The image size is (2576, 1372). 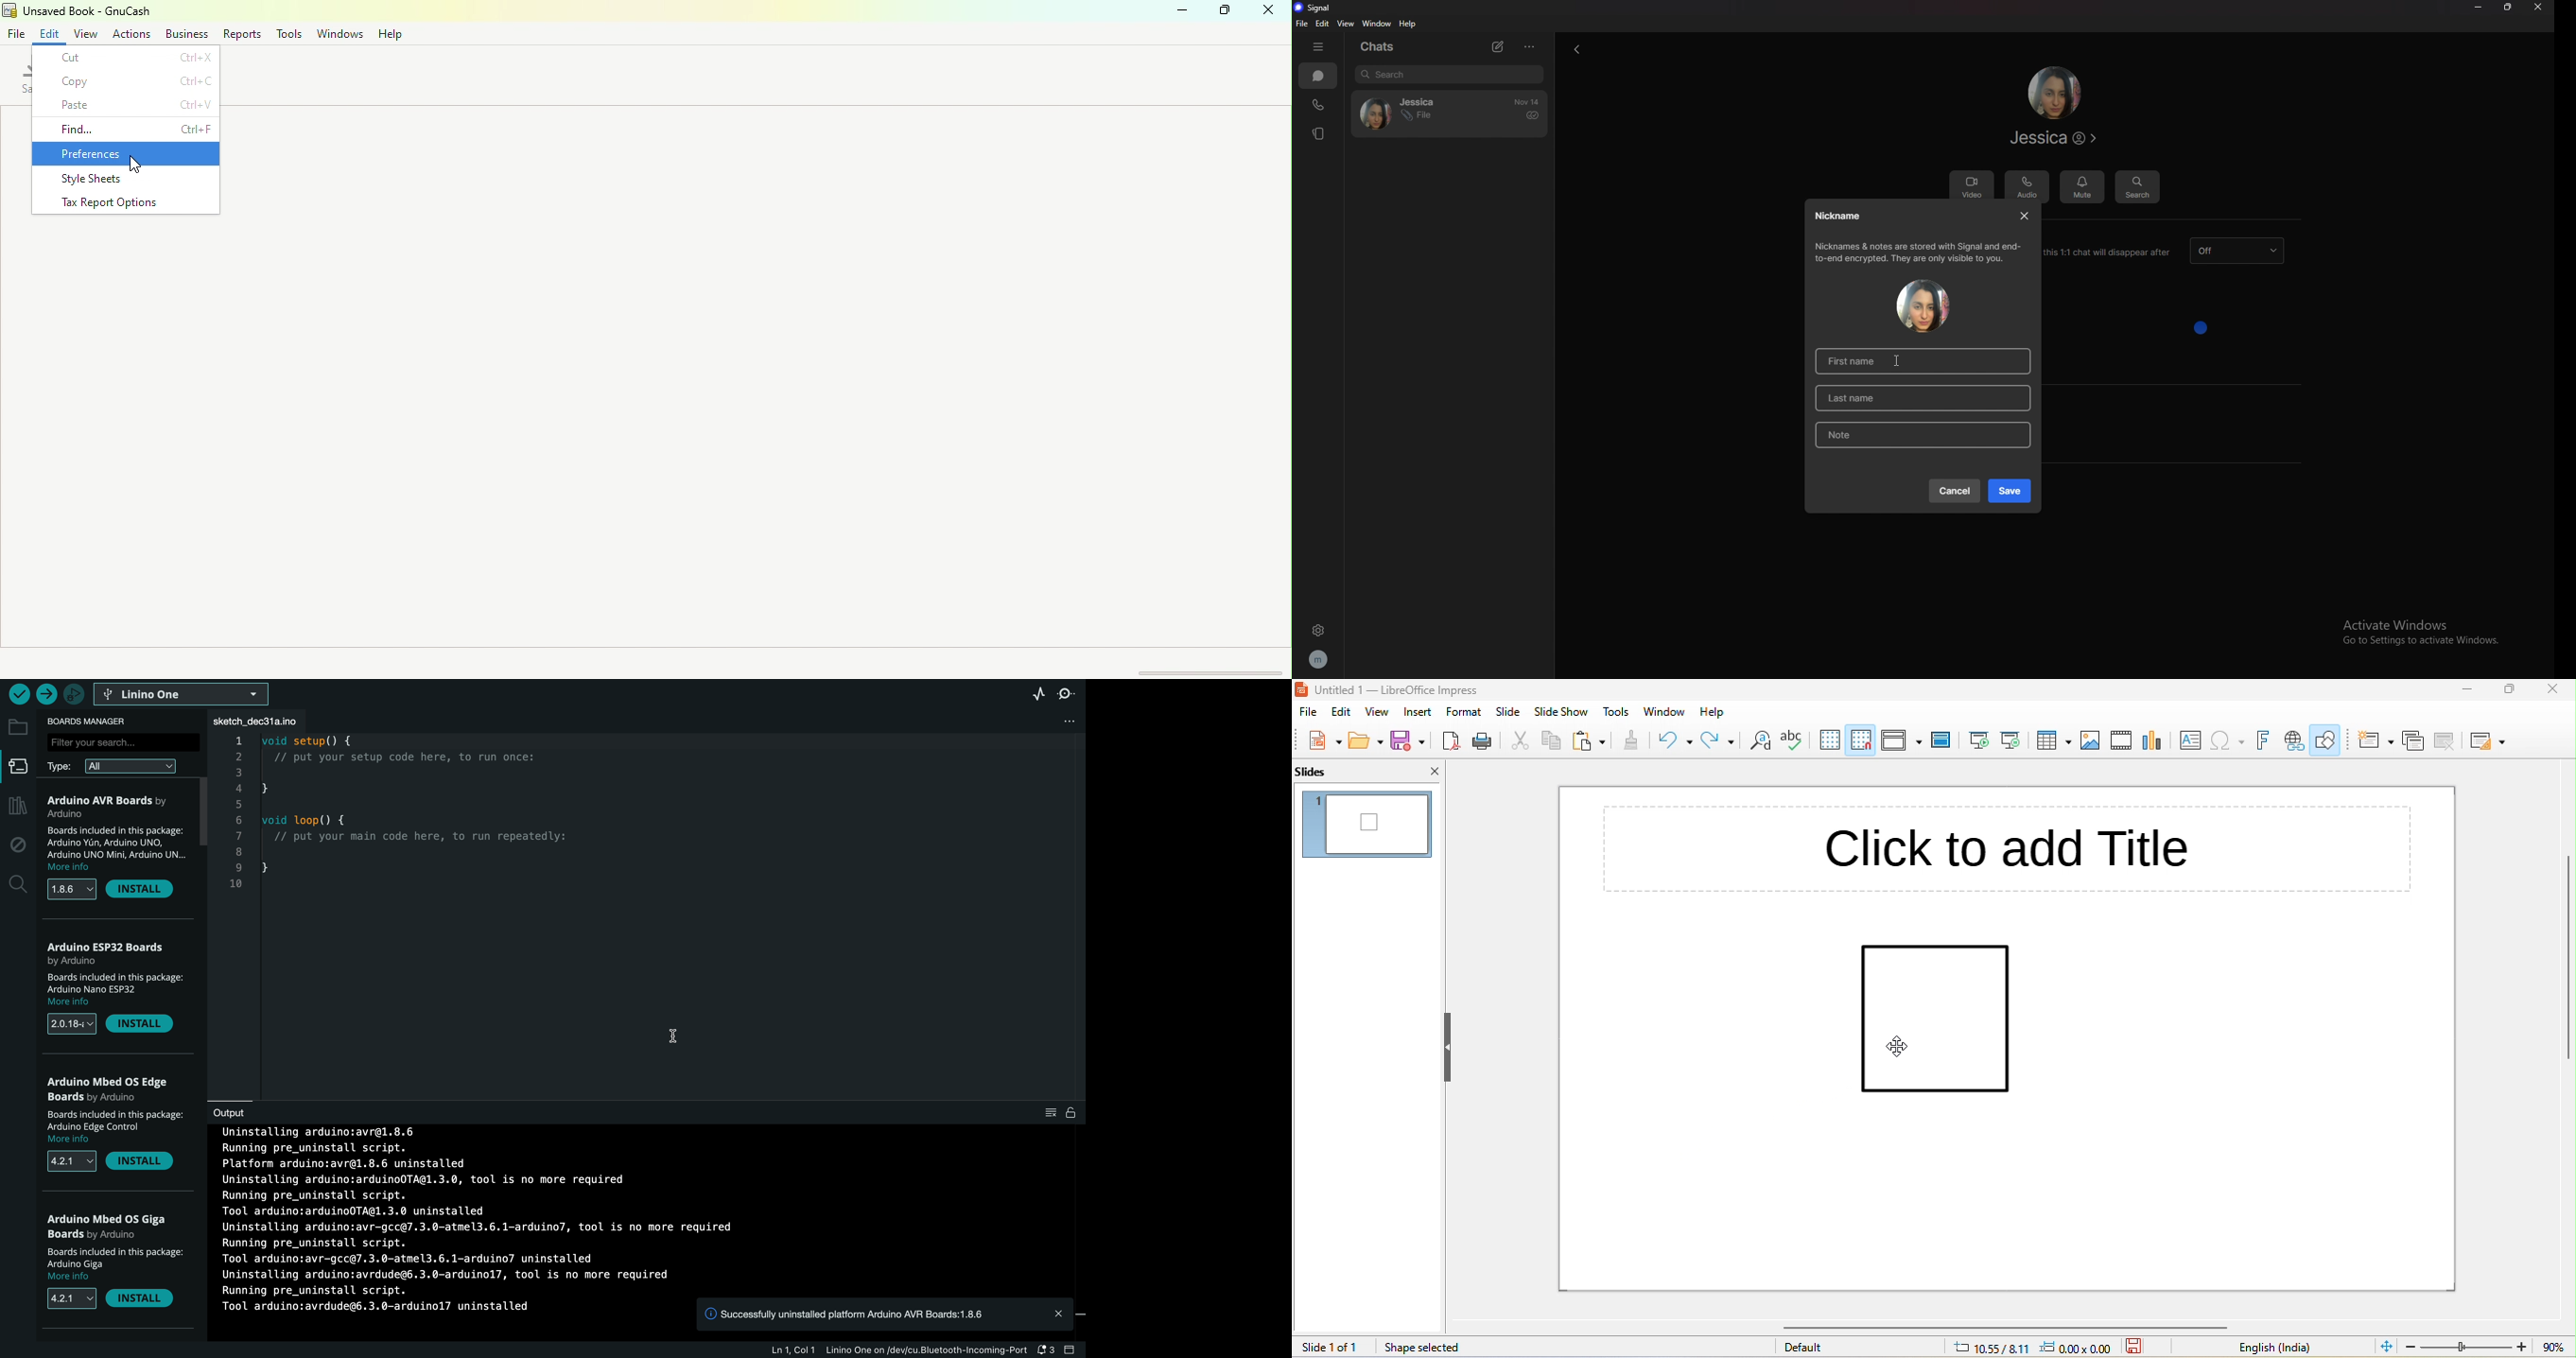 I want to click on view, so click(x=1376, y=712).